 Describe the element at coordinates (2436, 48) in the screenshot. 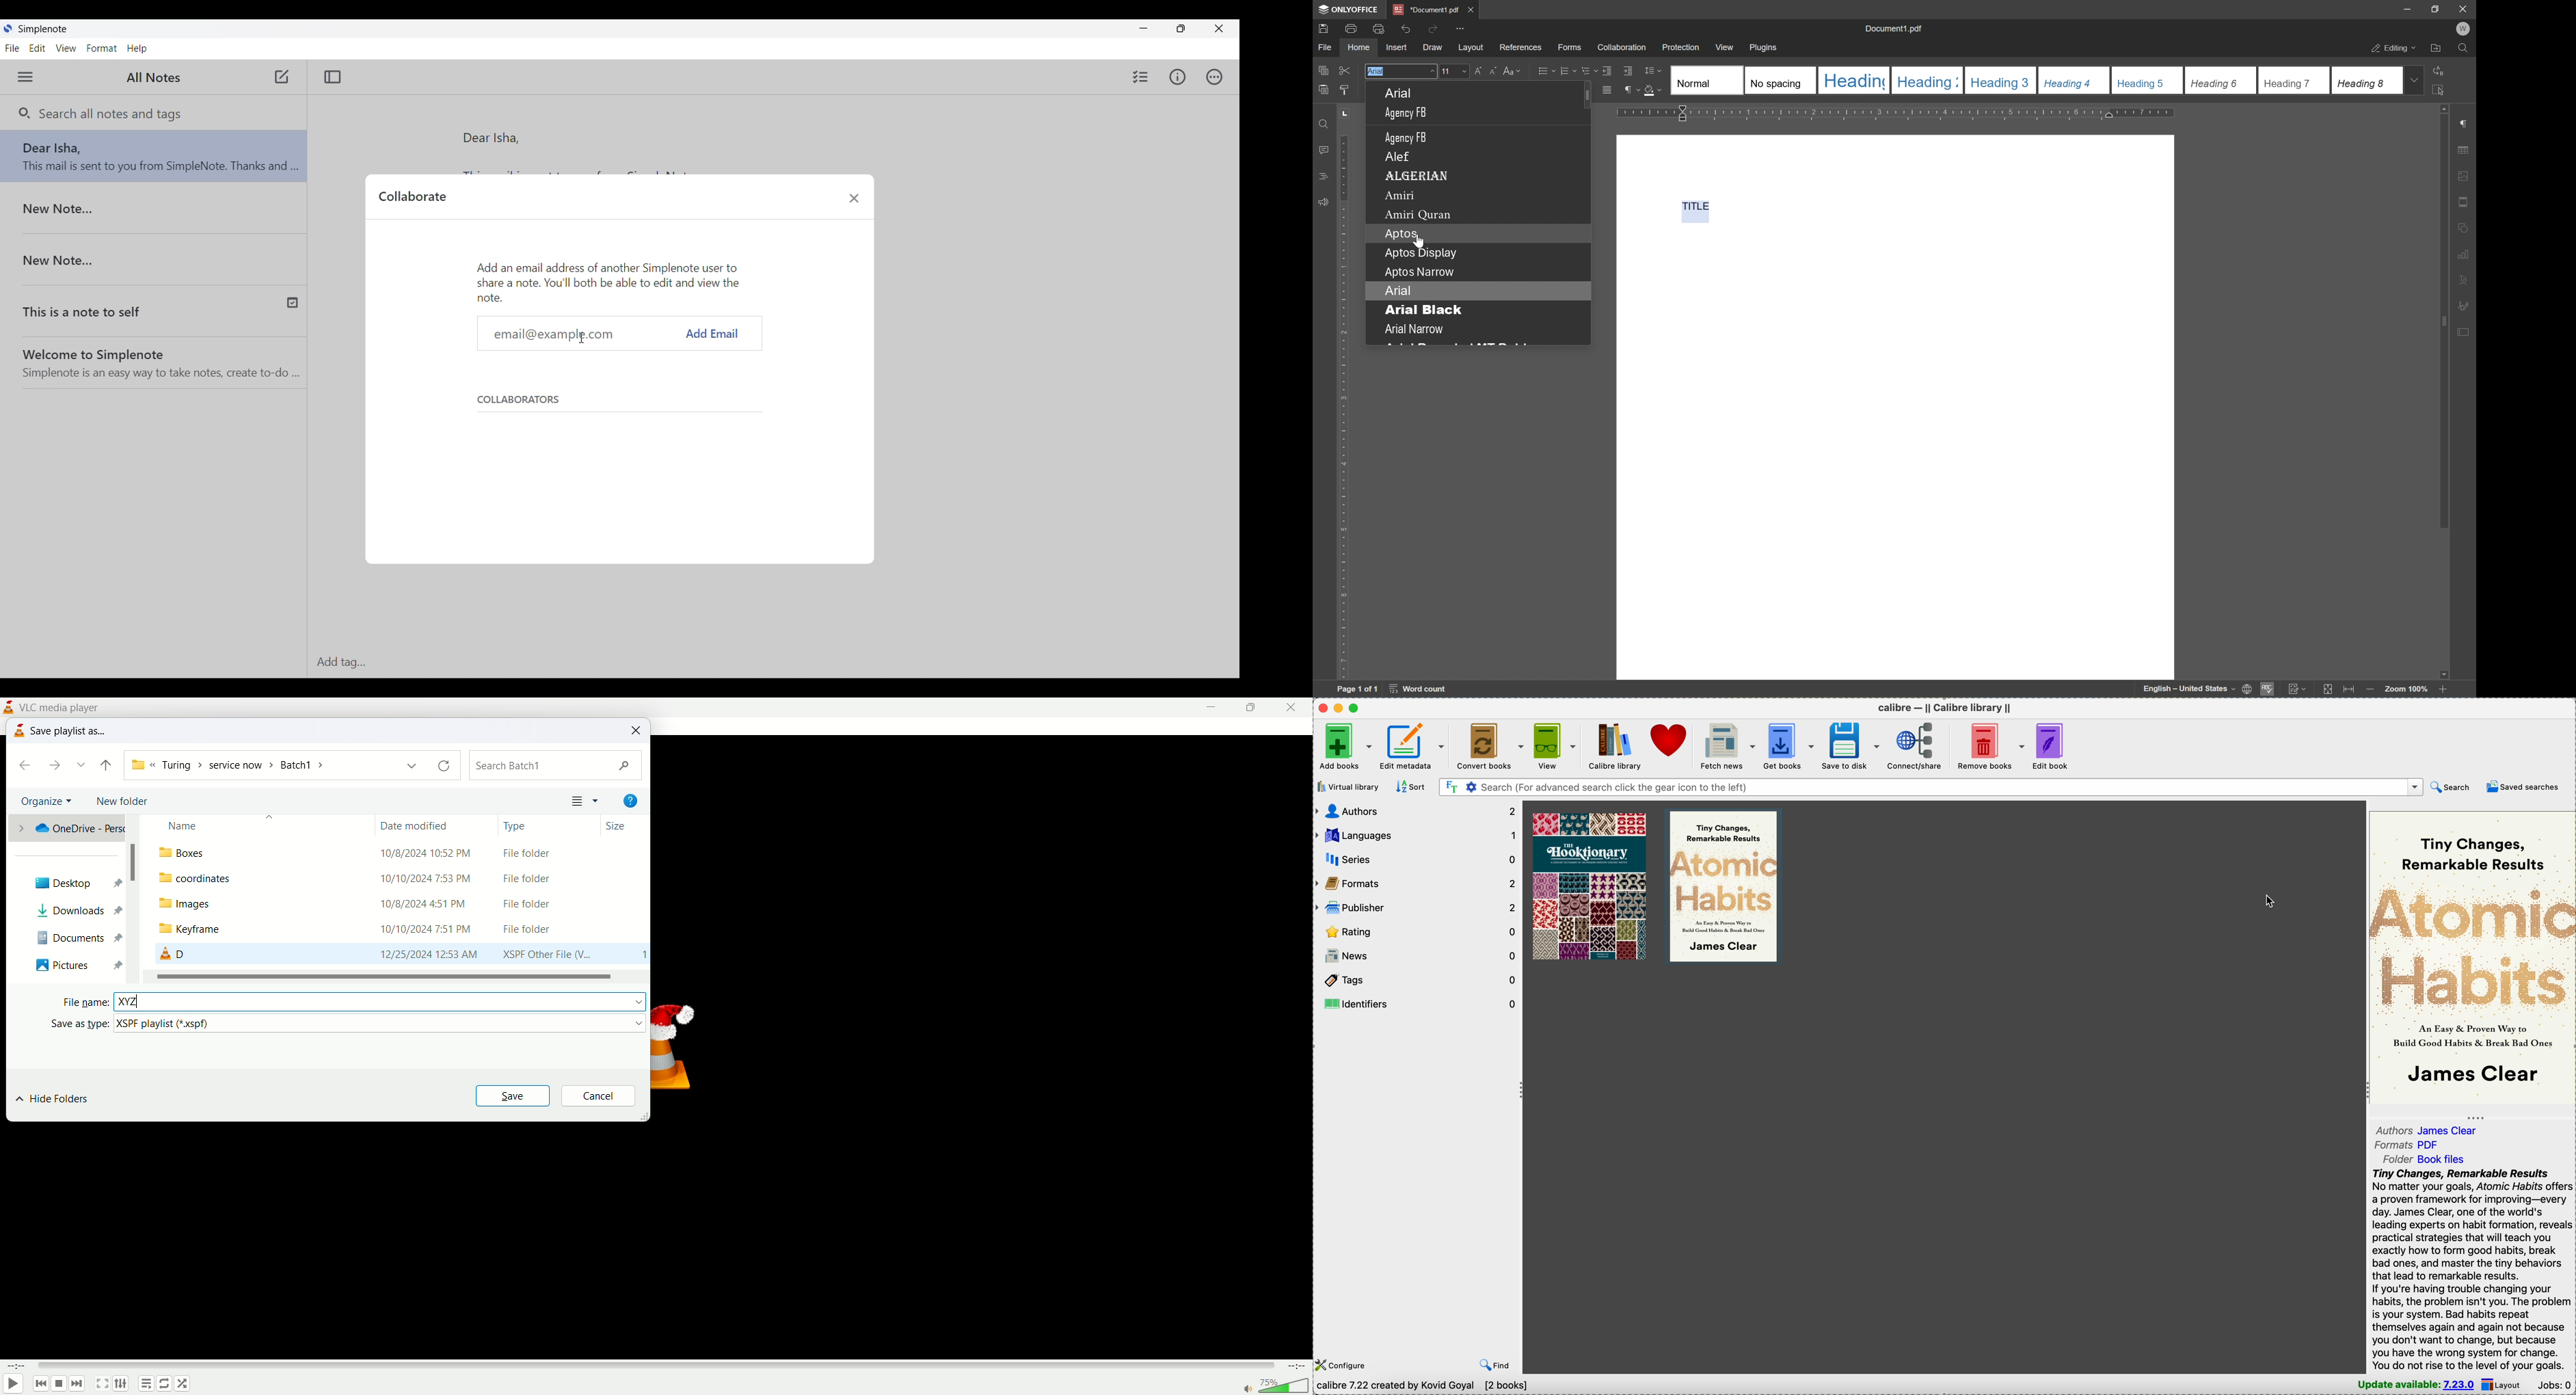

I see `open file location` at that location.